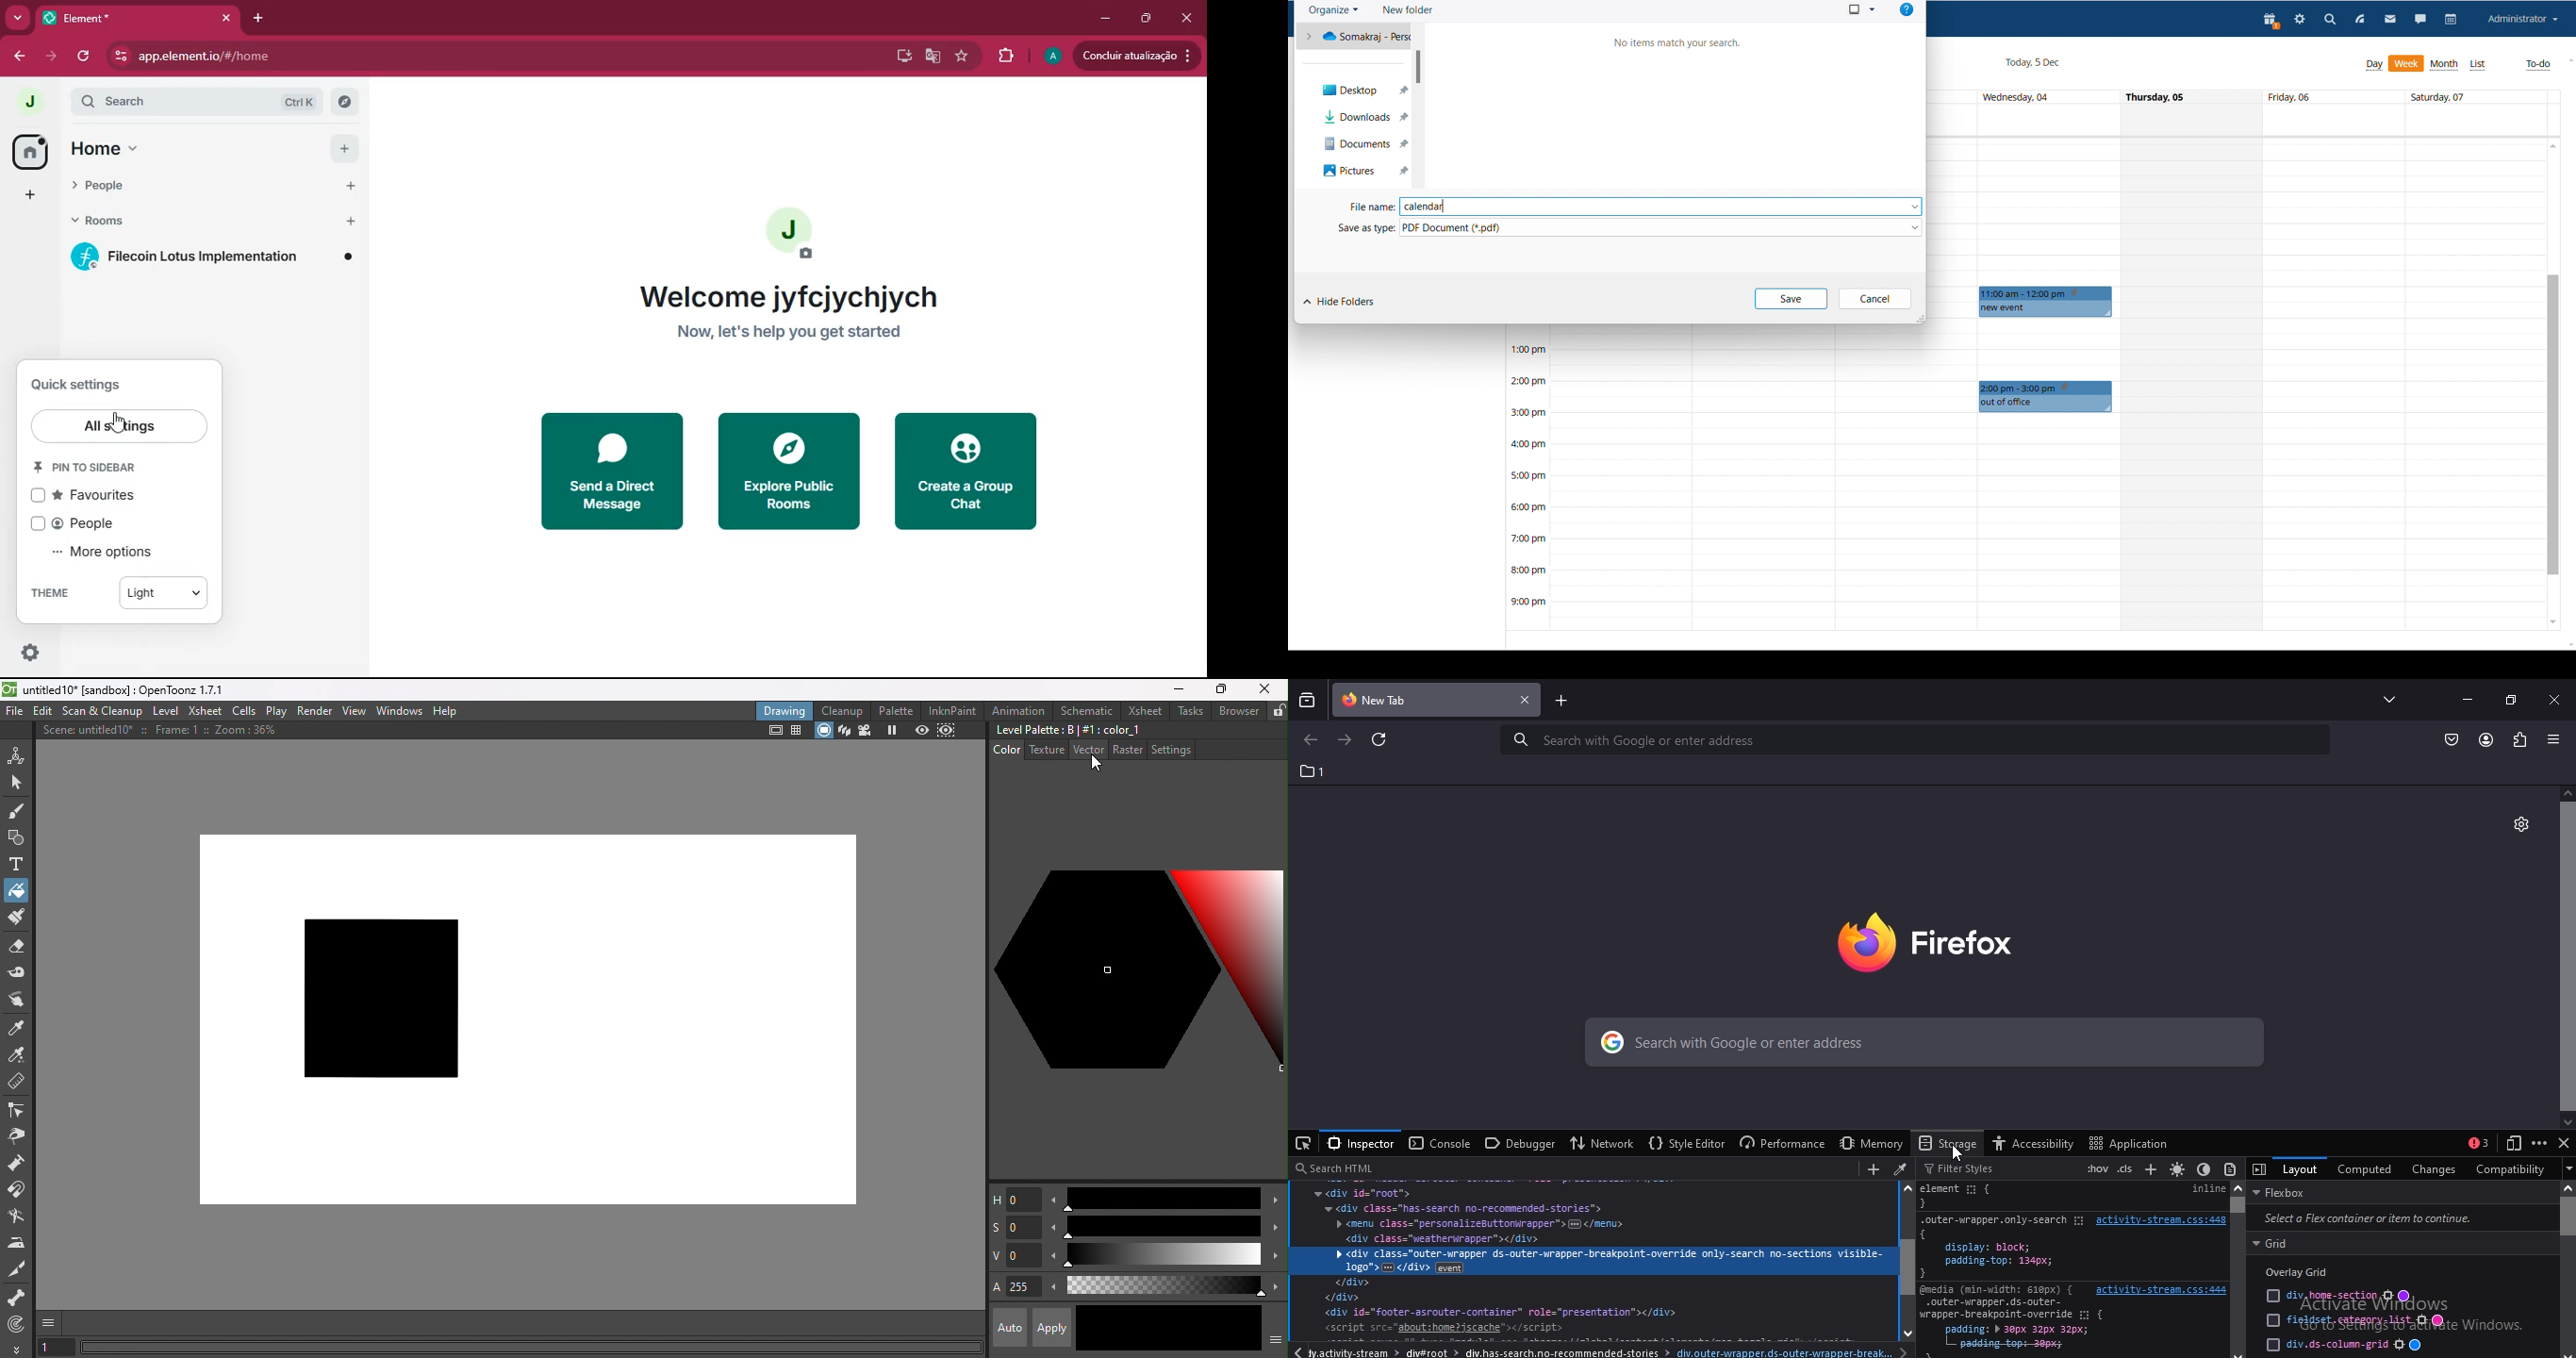  Describe the element at coordinates (1275, 1202) in the screenshot. I see `Increase` at that location.